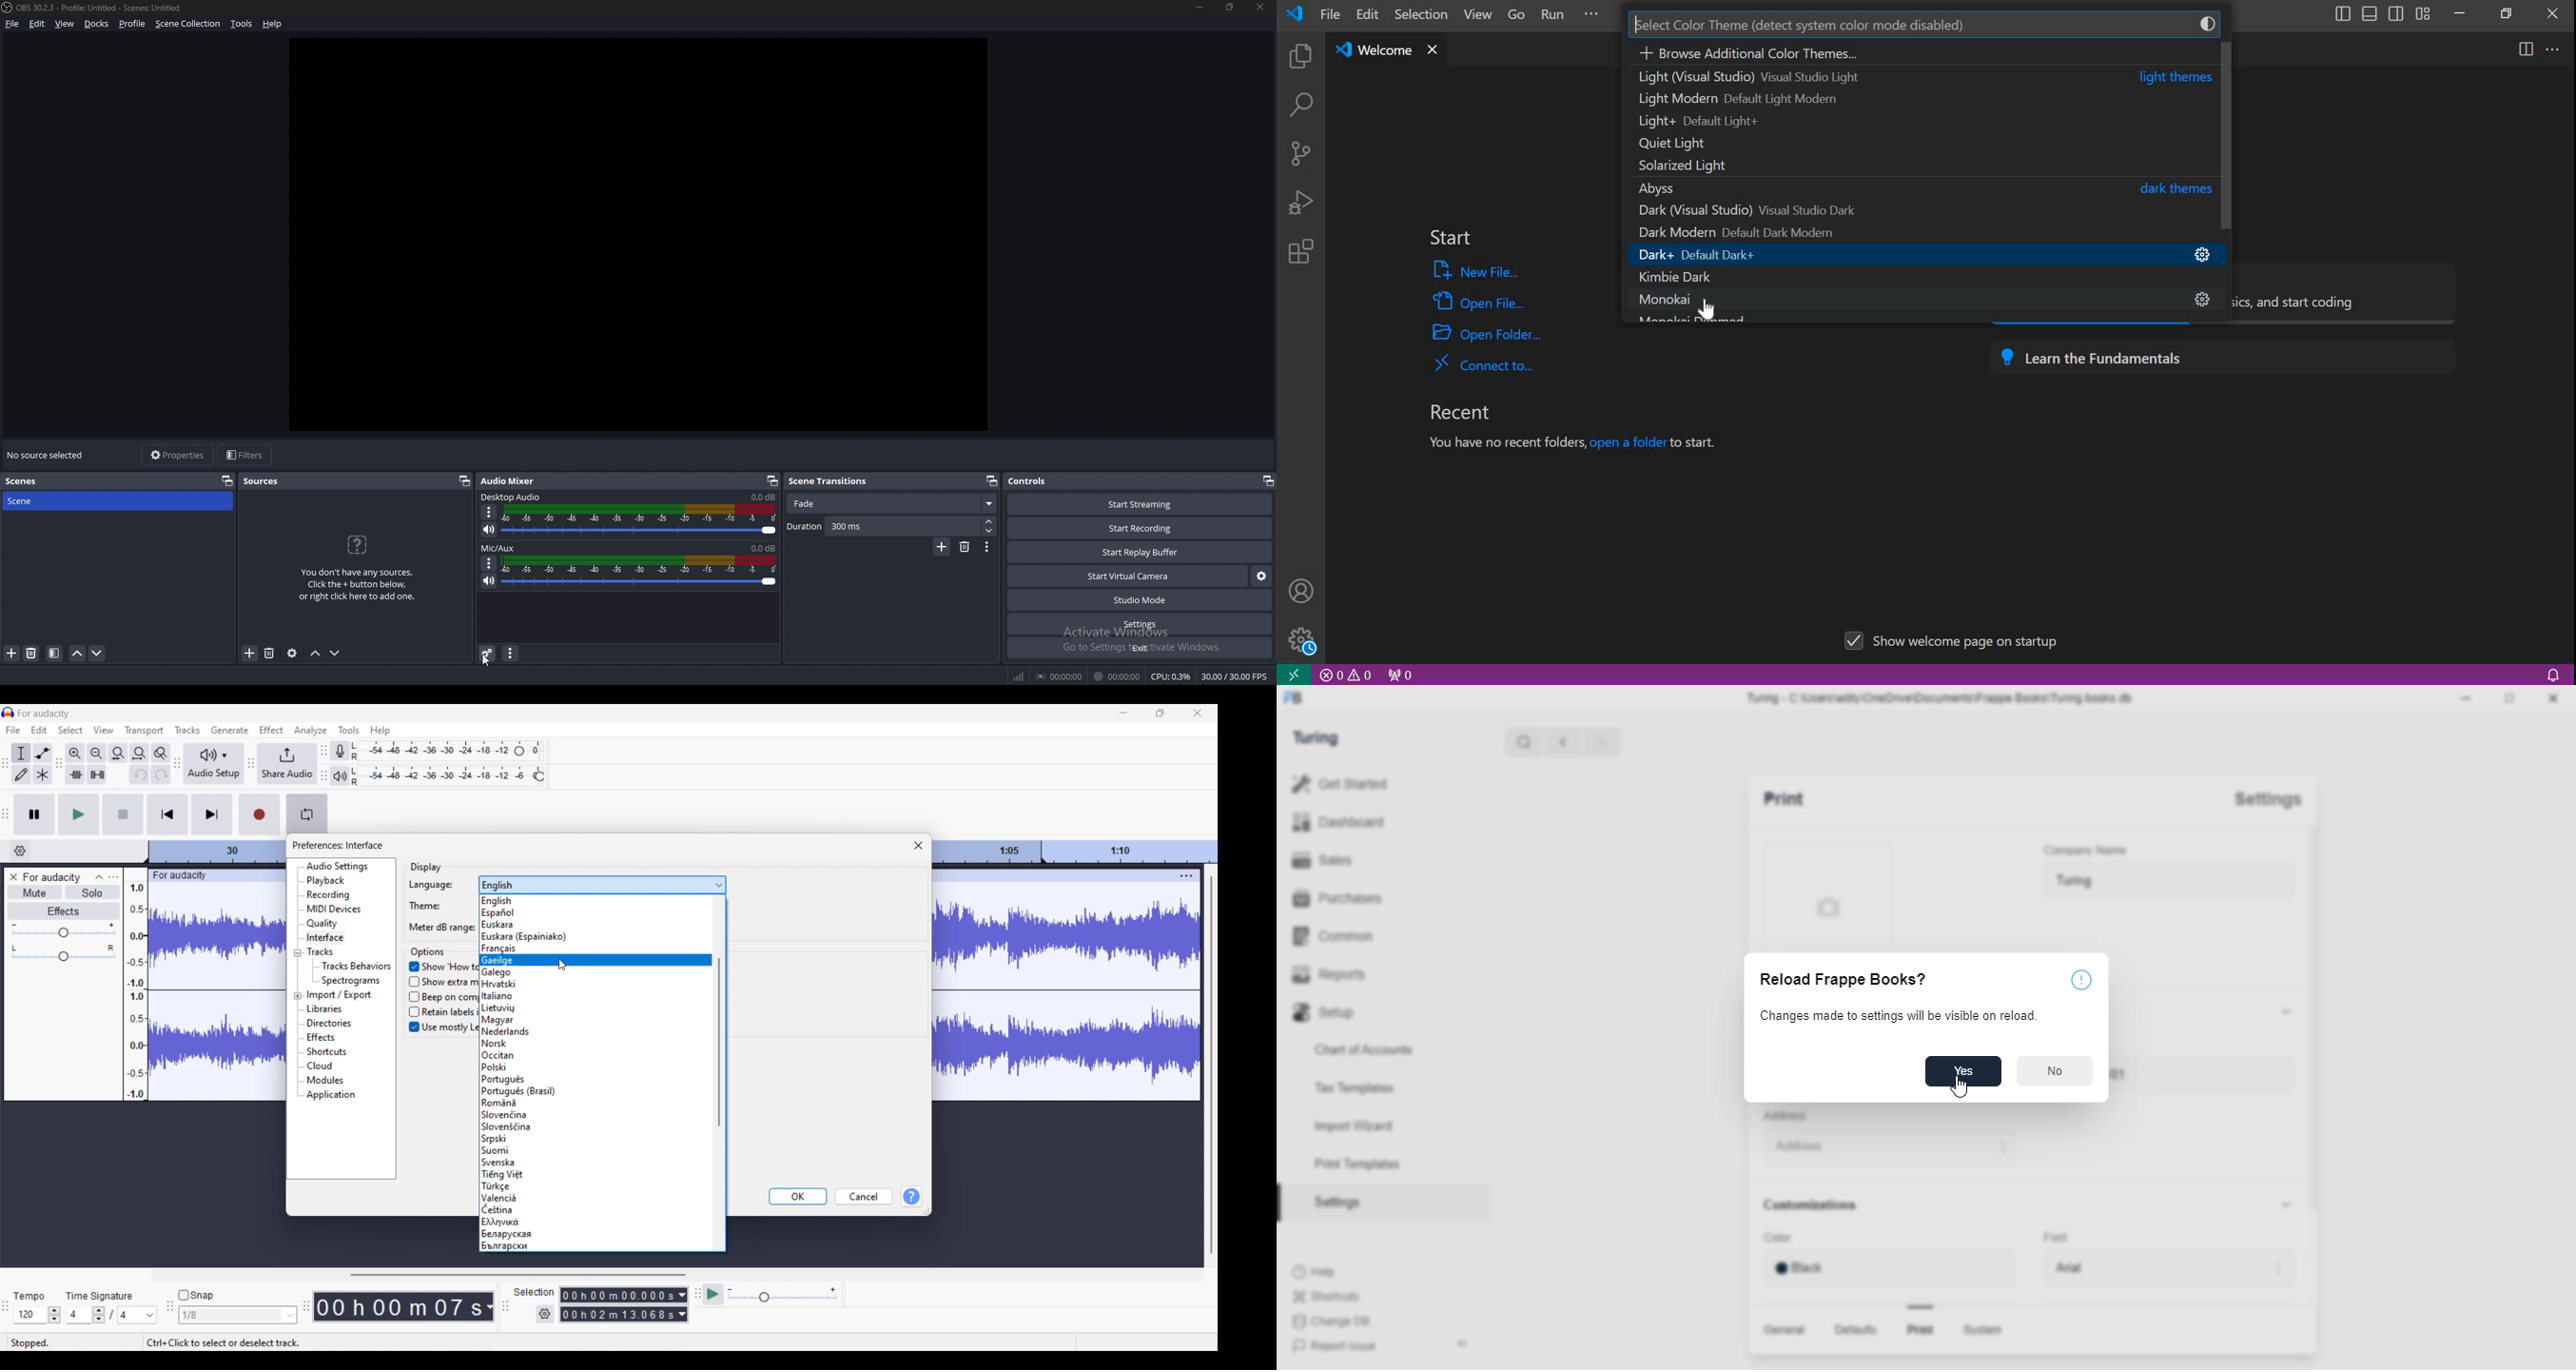 Image resolution: width=2576 pixels, height=1372 pixels. I want to click on settings, so click(1139, 624).